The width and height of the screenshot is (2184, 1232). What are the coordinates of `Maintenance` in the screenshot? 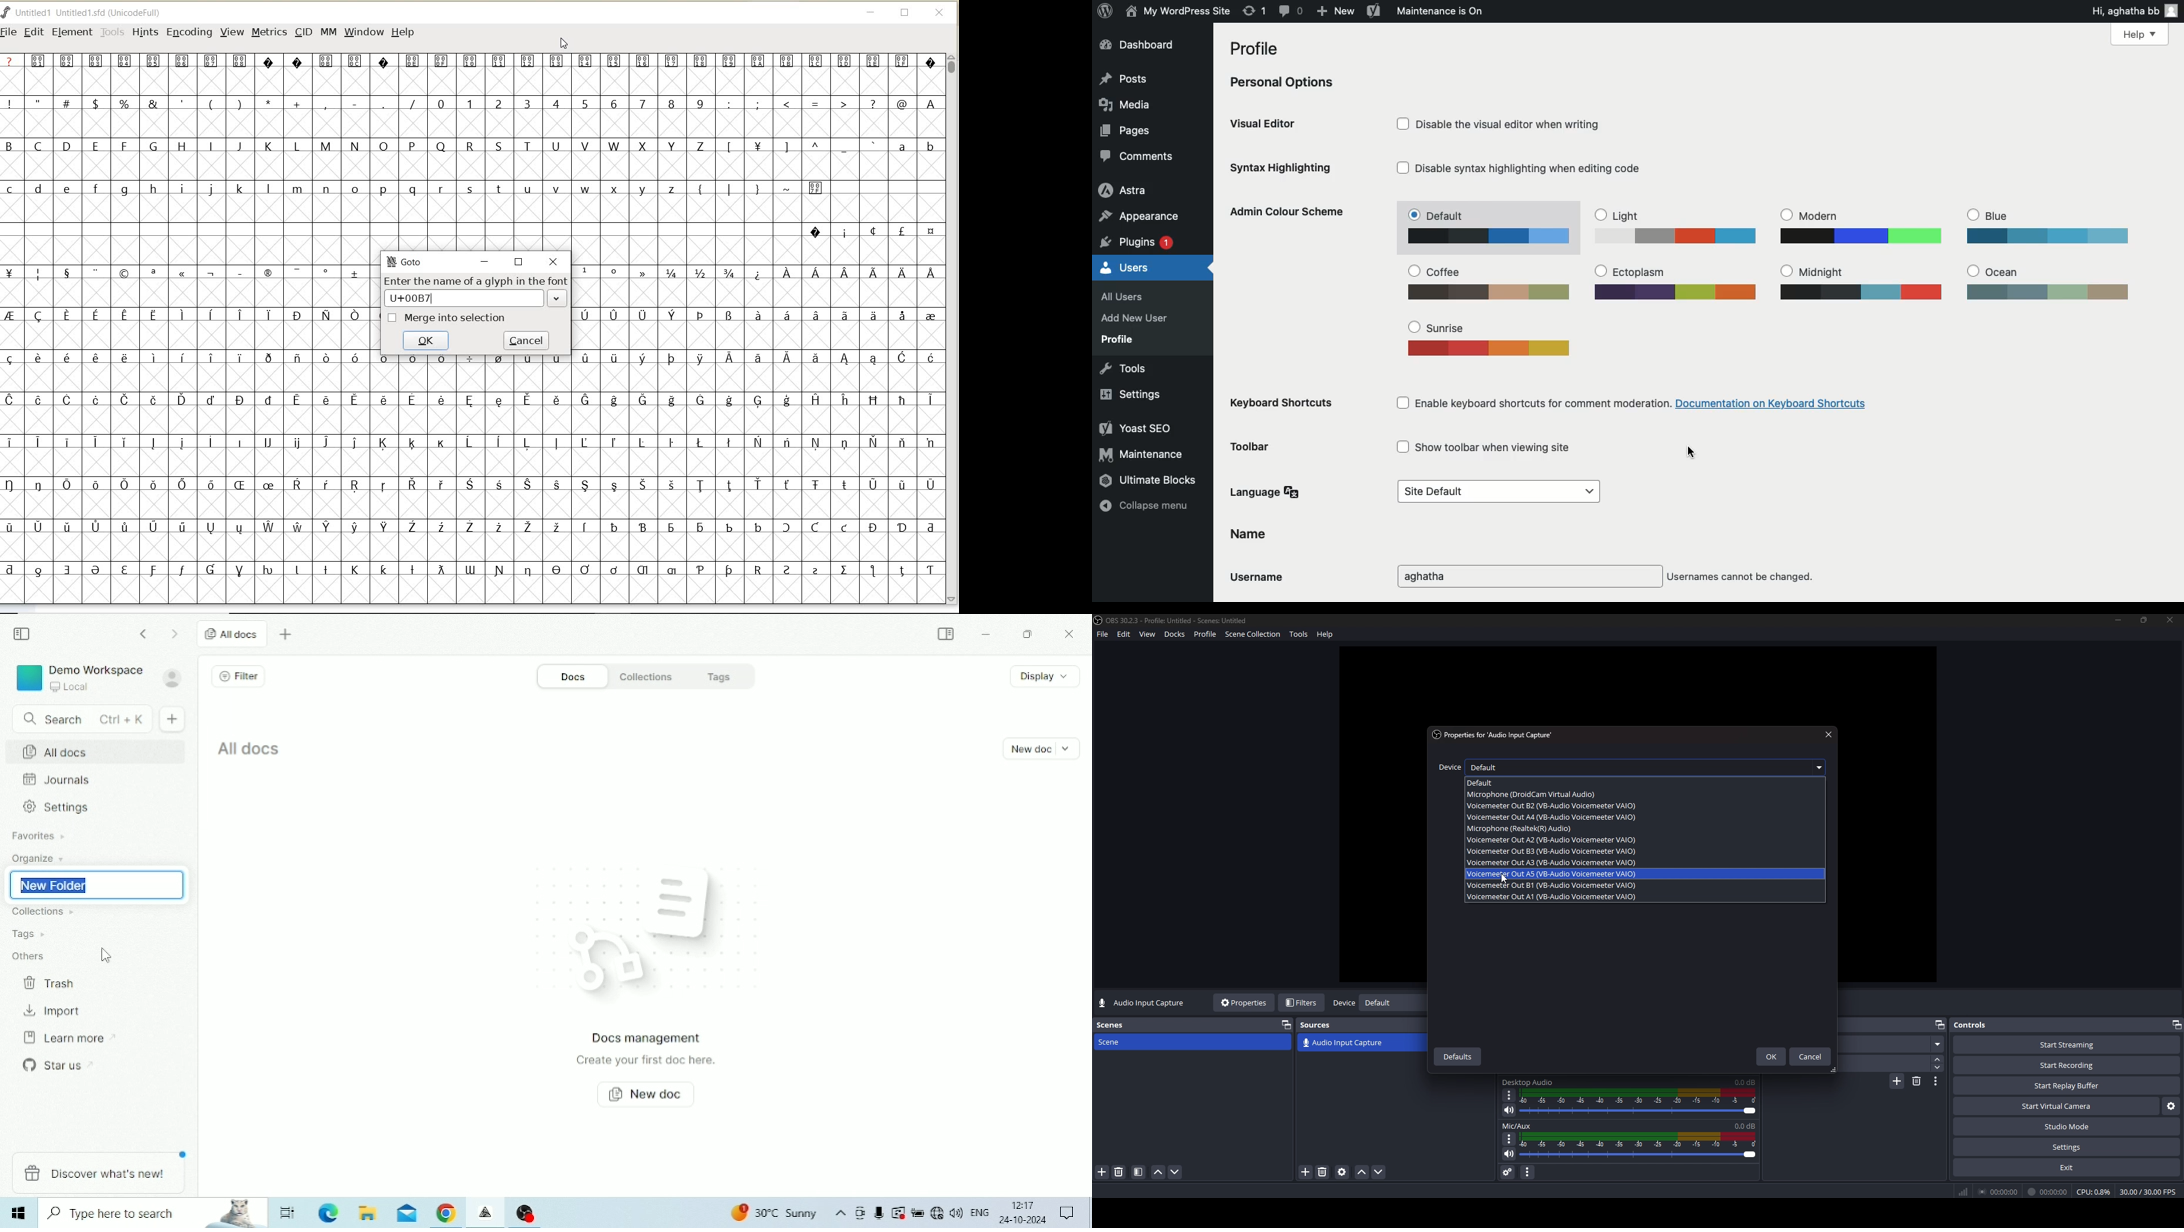 It's located at (1142, 453).